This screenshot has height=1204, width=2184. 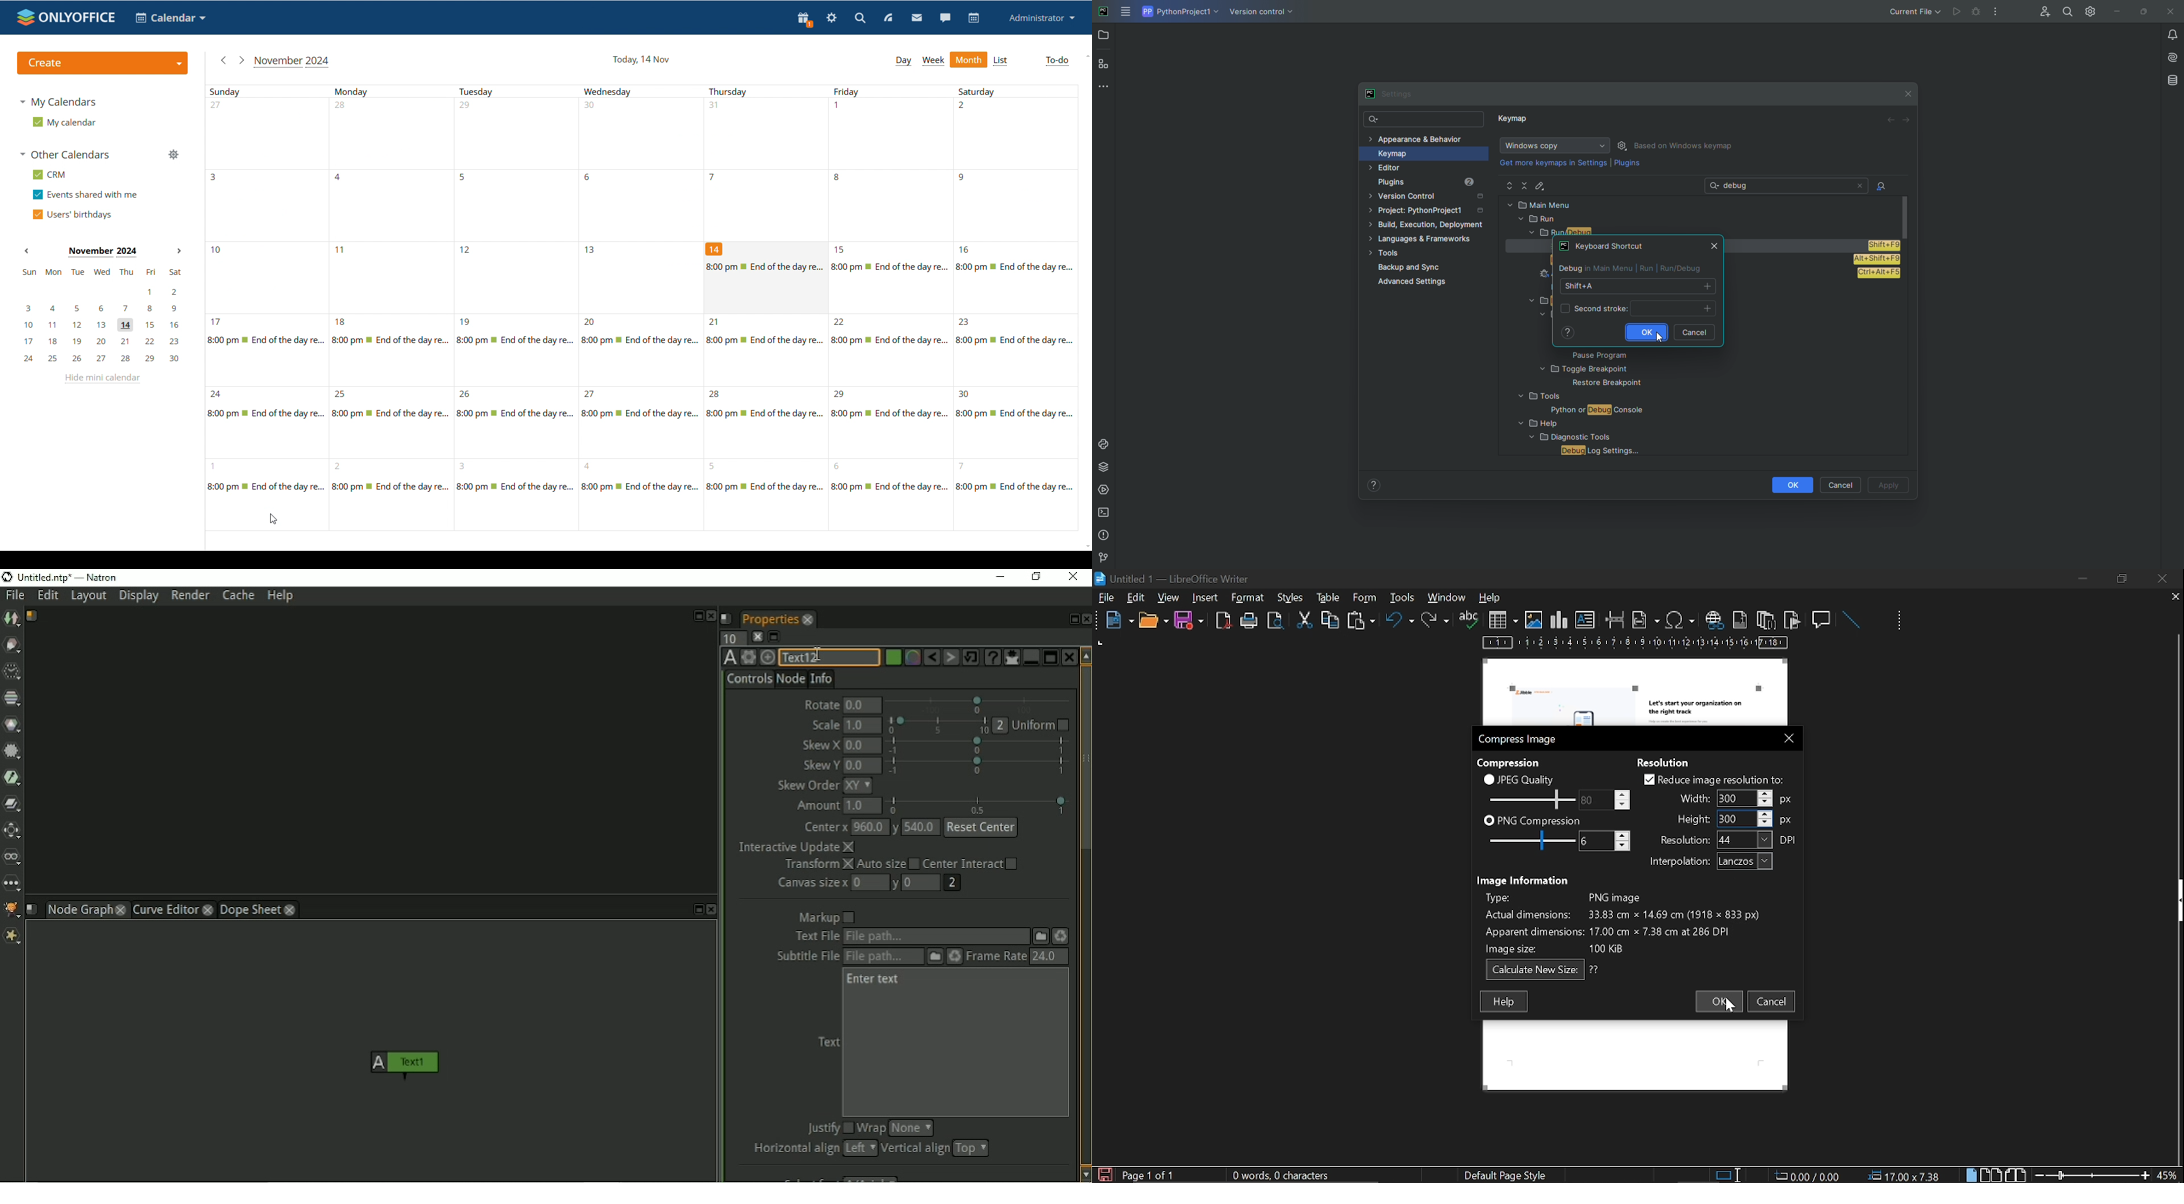 What do you see at coordinates (768, 617) in the screenshot?
I see `Properties` at bounding box center [768, 617].